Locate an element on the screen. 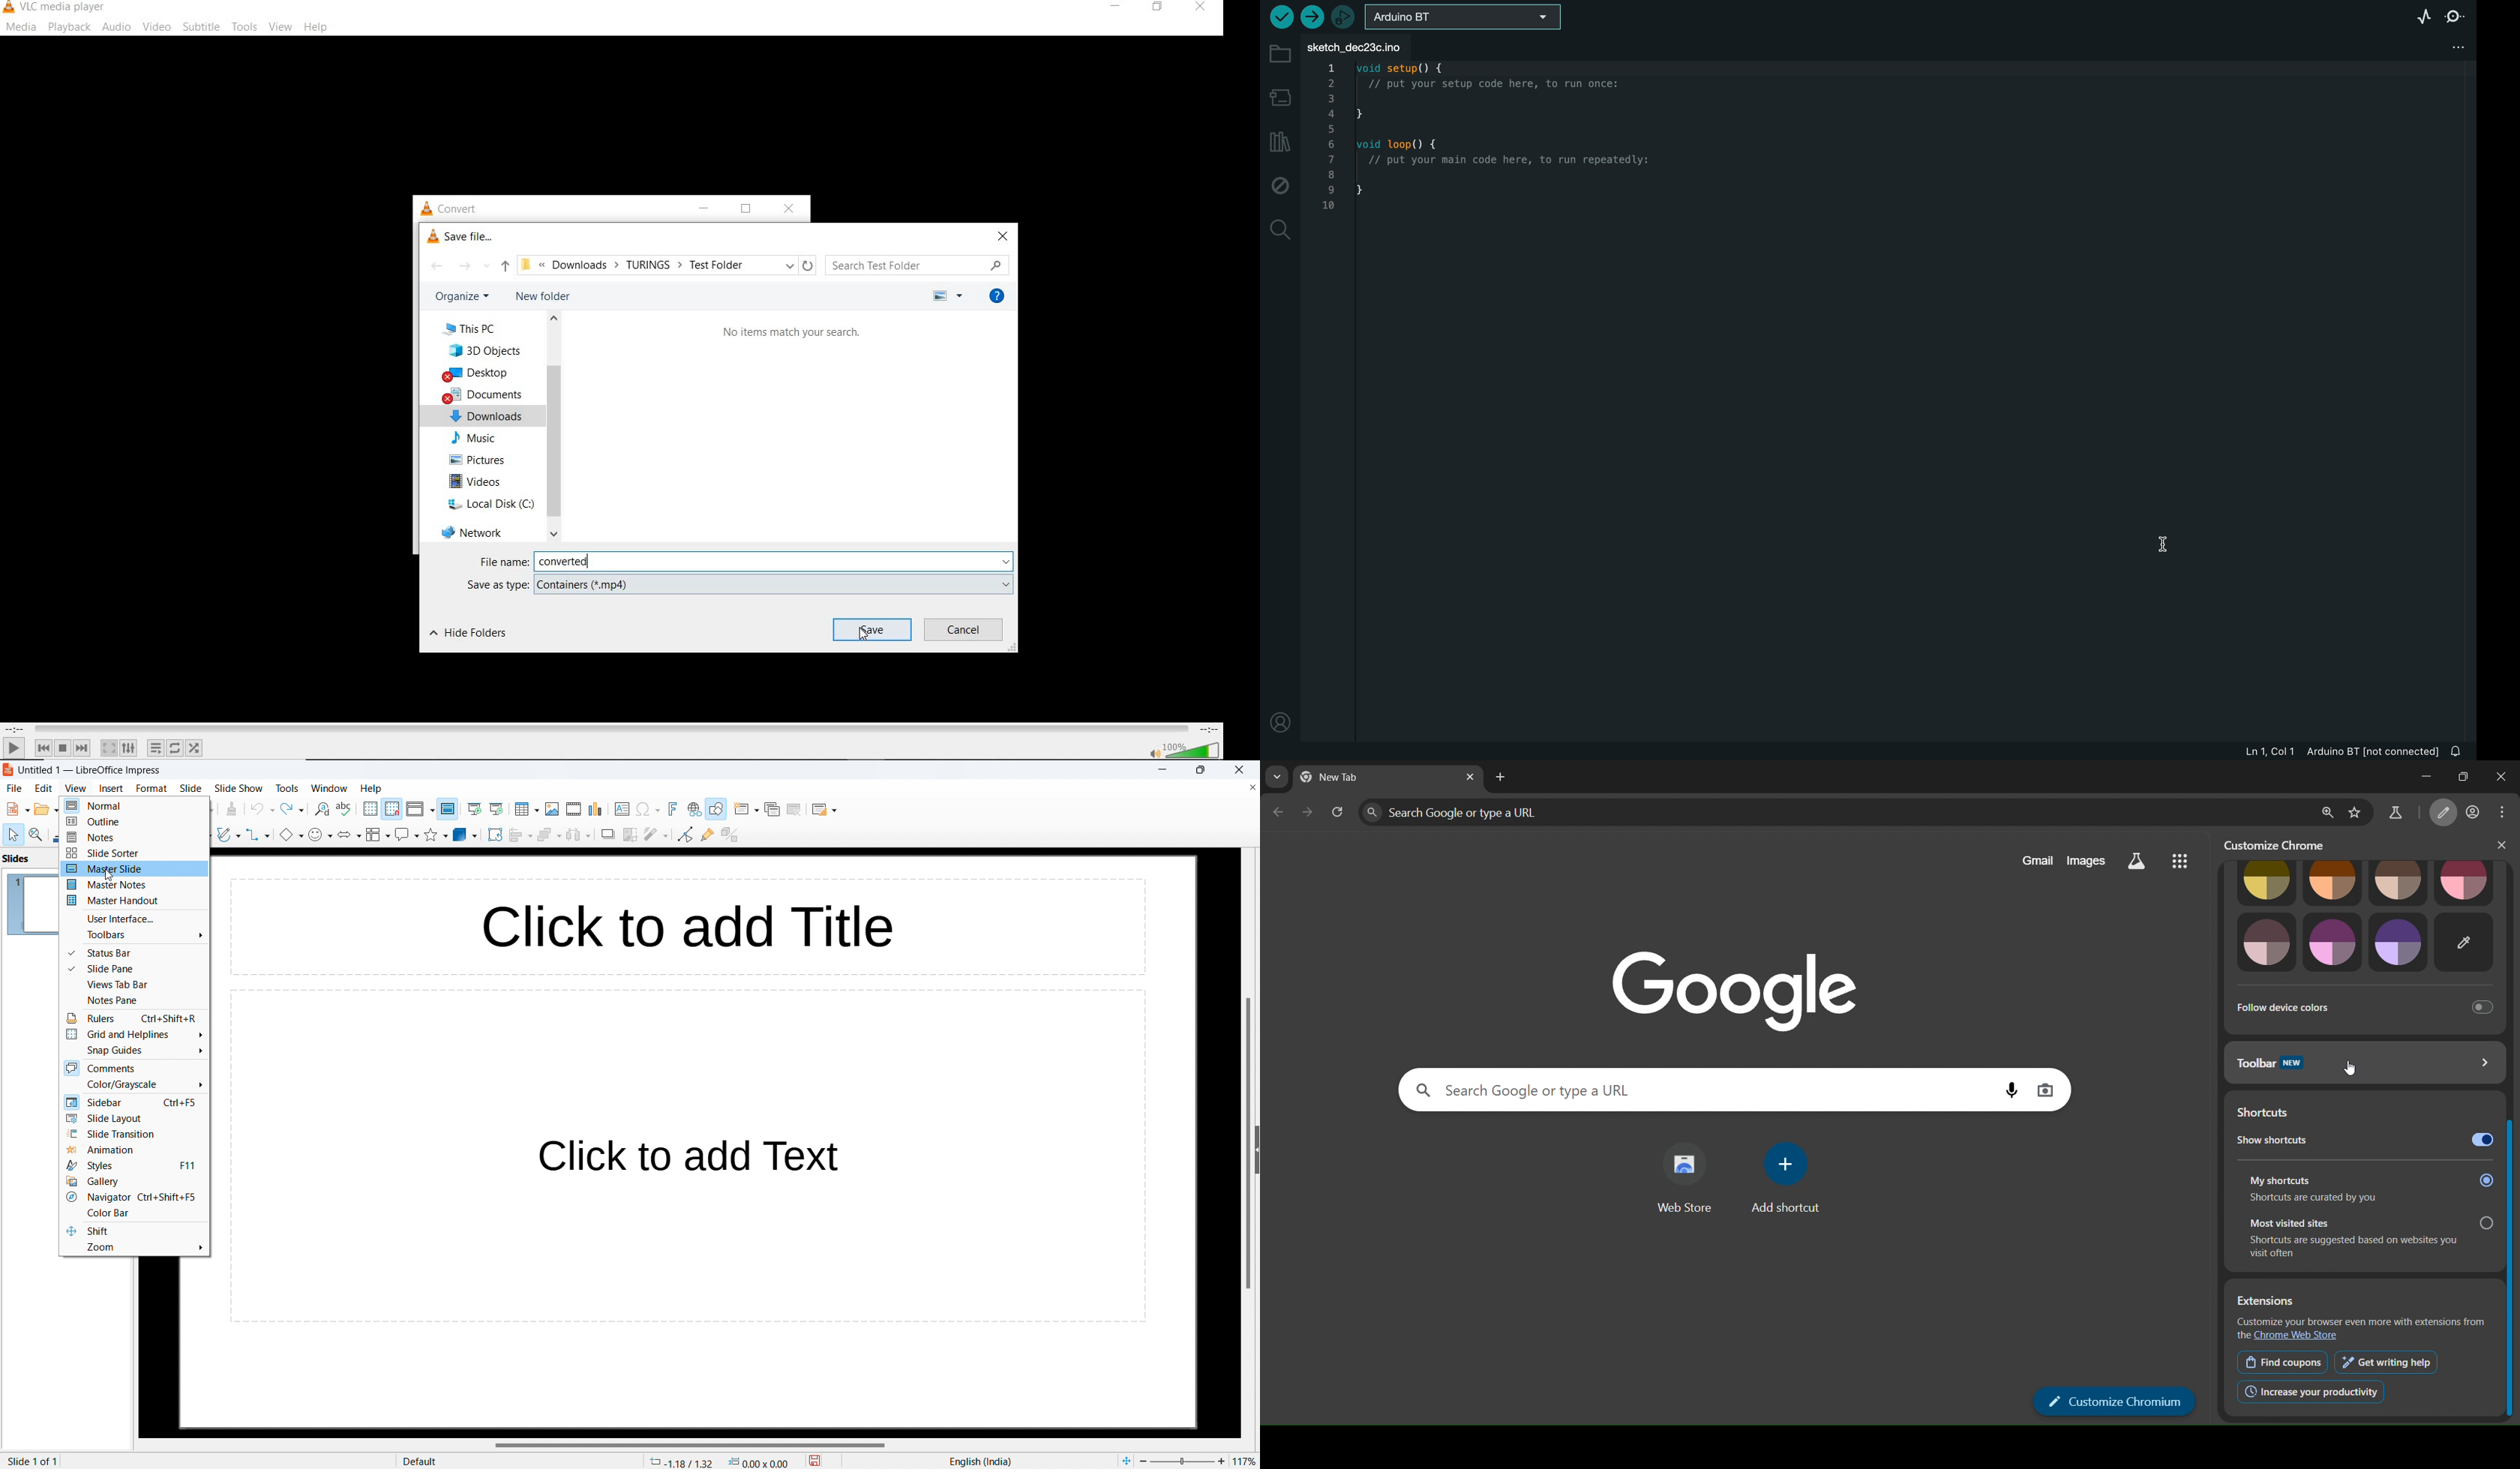  horizontal scrollbar is located at coordinates (690, 1445).